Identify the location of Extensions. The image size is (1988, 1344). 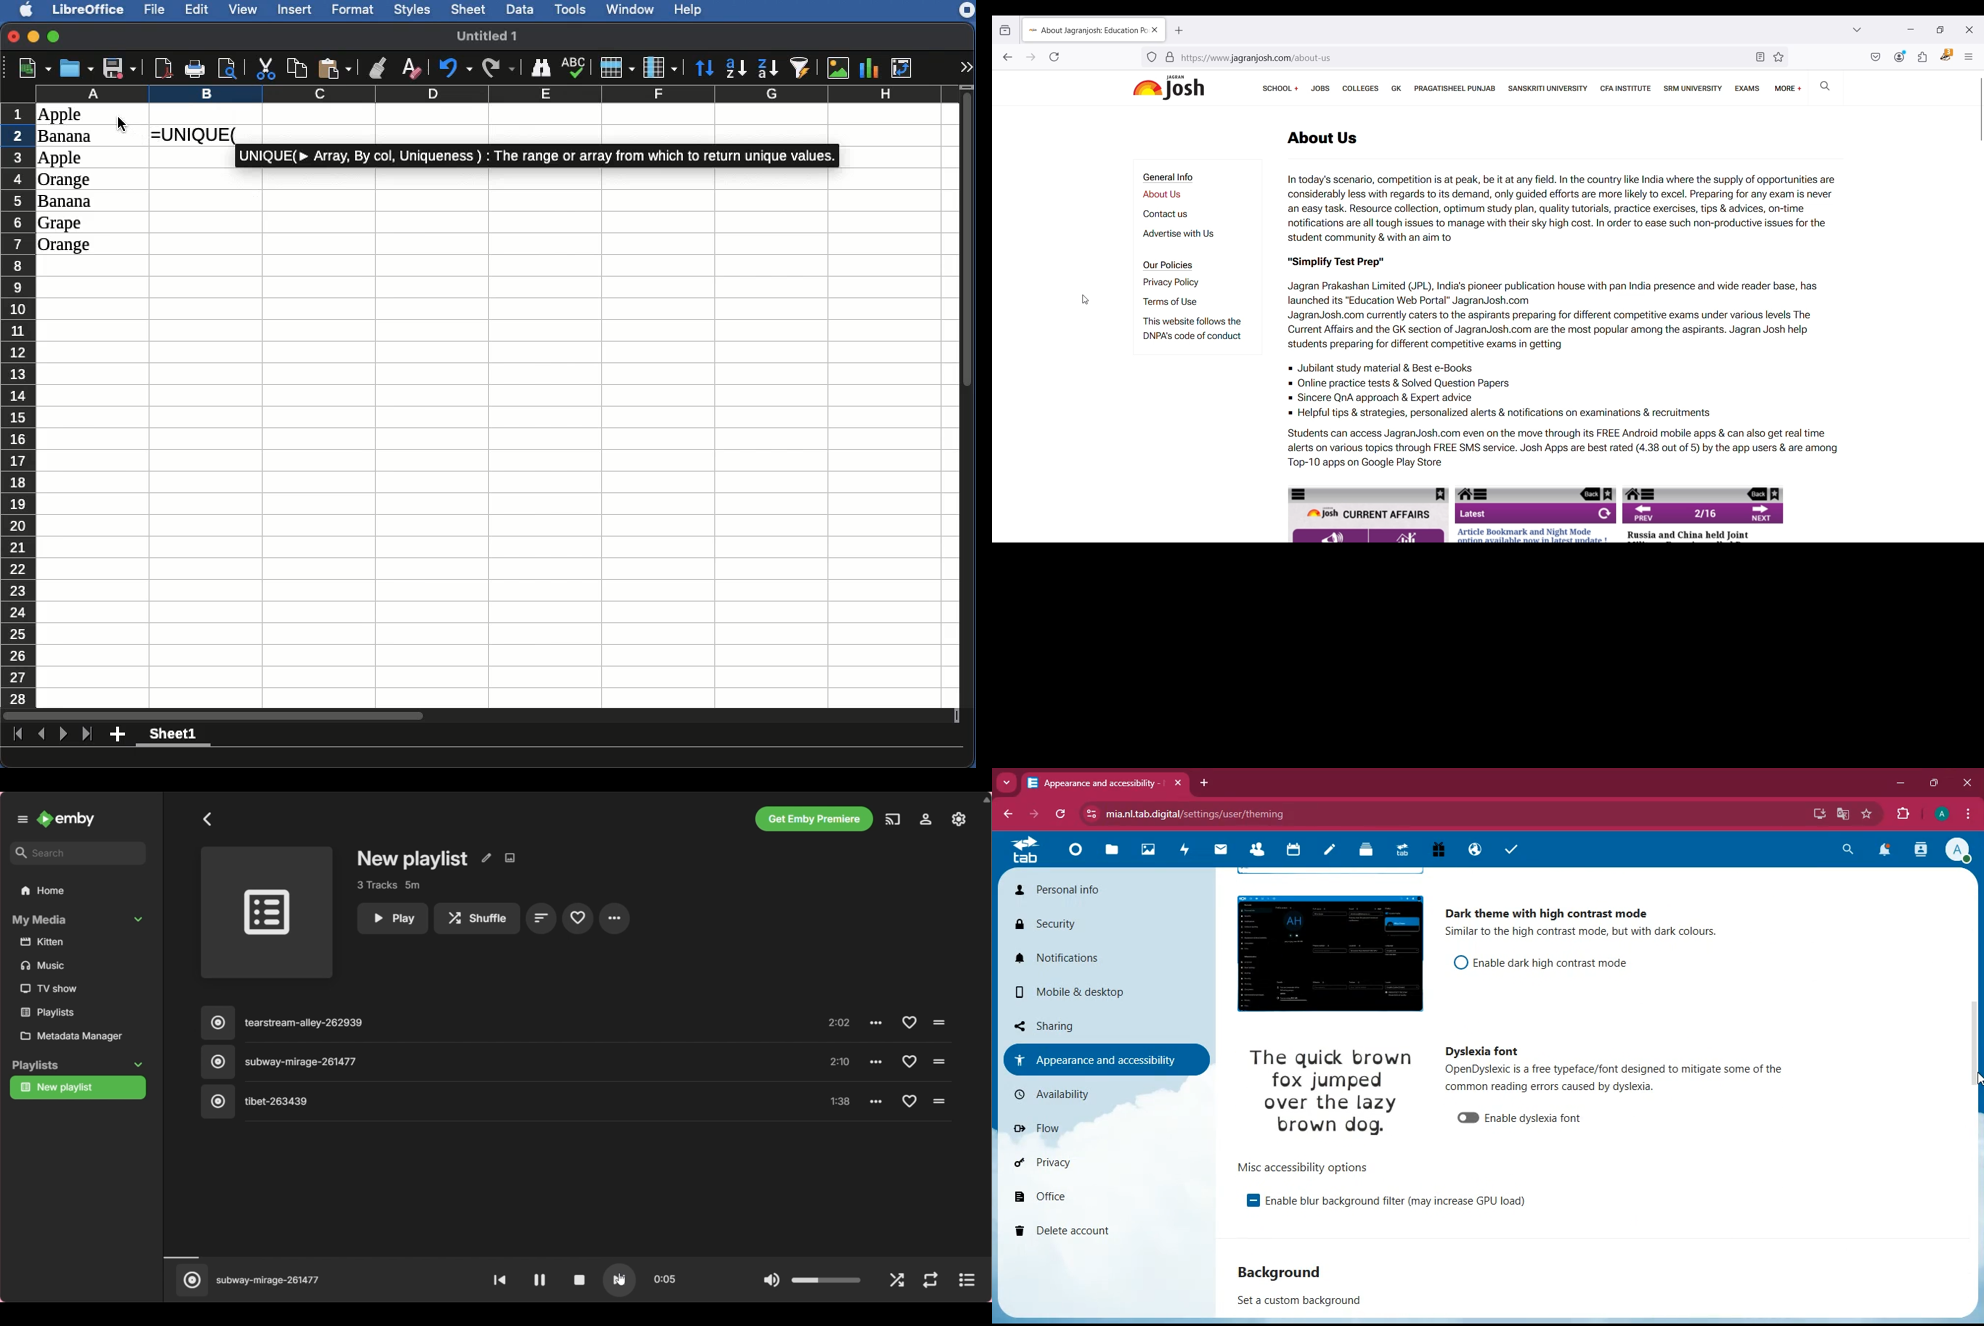
(1923, 57).